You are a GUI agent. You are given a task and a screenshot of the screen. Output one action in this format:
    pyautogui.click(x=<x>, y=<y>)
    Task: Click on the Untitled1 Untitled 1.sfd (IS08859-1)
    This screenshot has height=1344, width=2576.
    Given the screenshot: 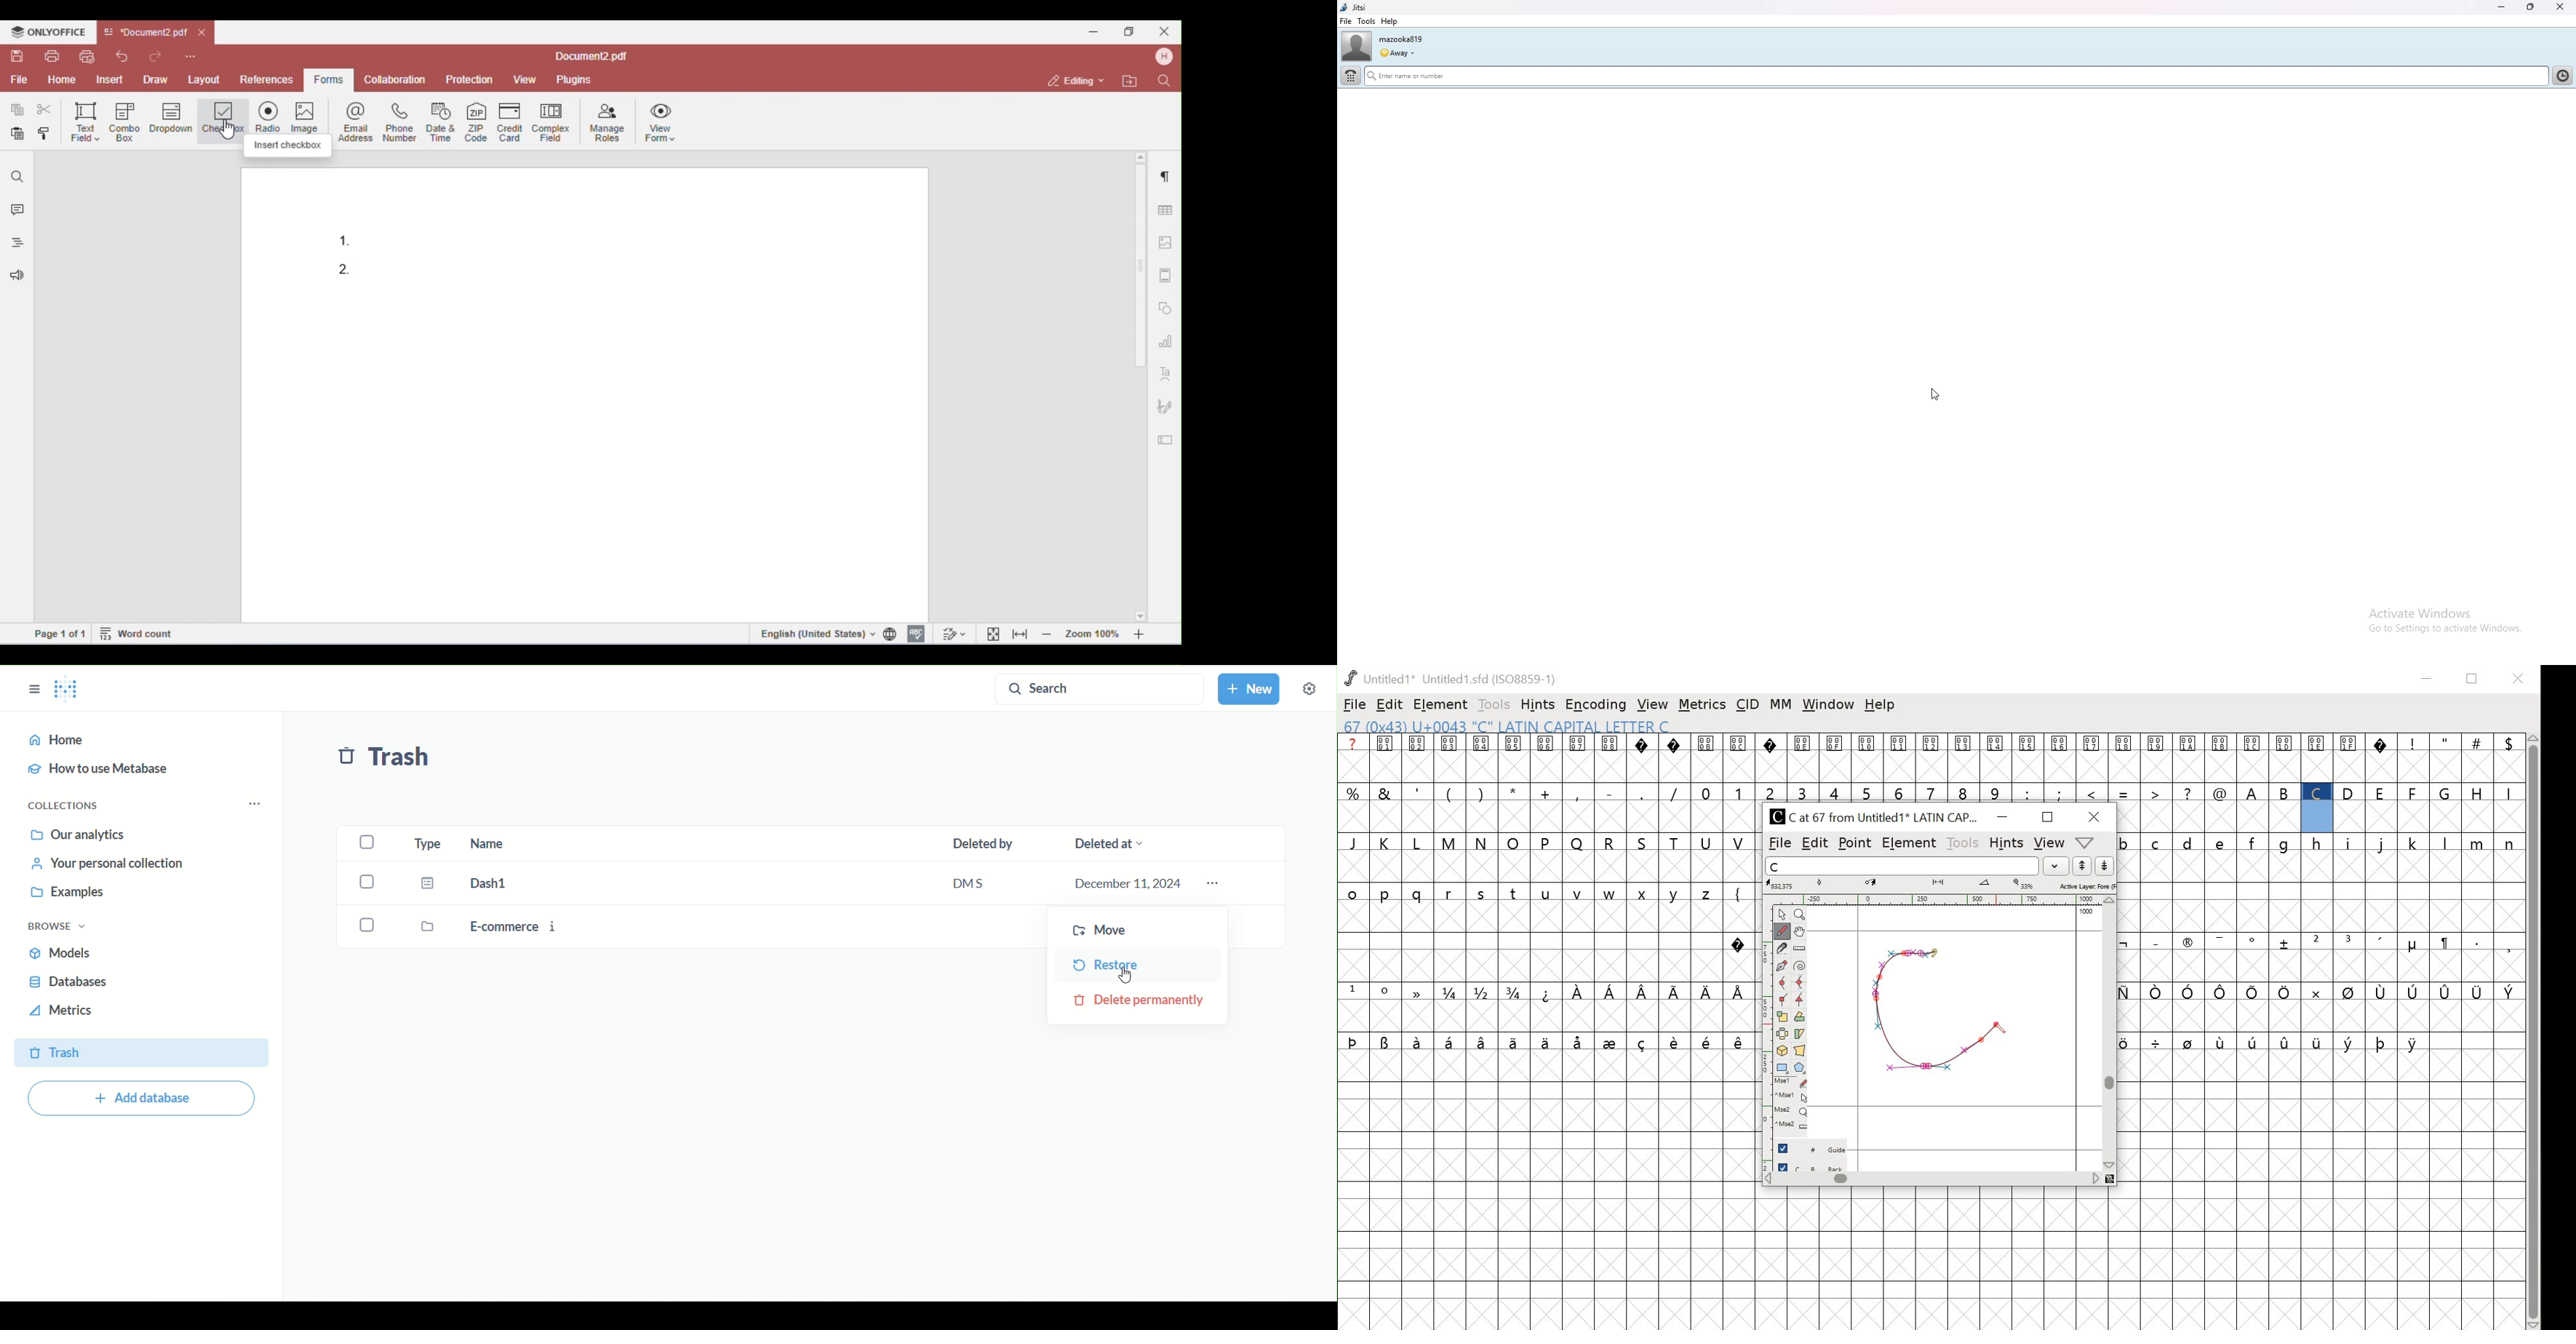 What is the action you would take?
    pyautogui.click(x=1450, y=679)
    